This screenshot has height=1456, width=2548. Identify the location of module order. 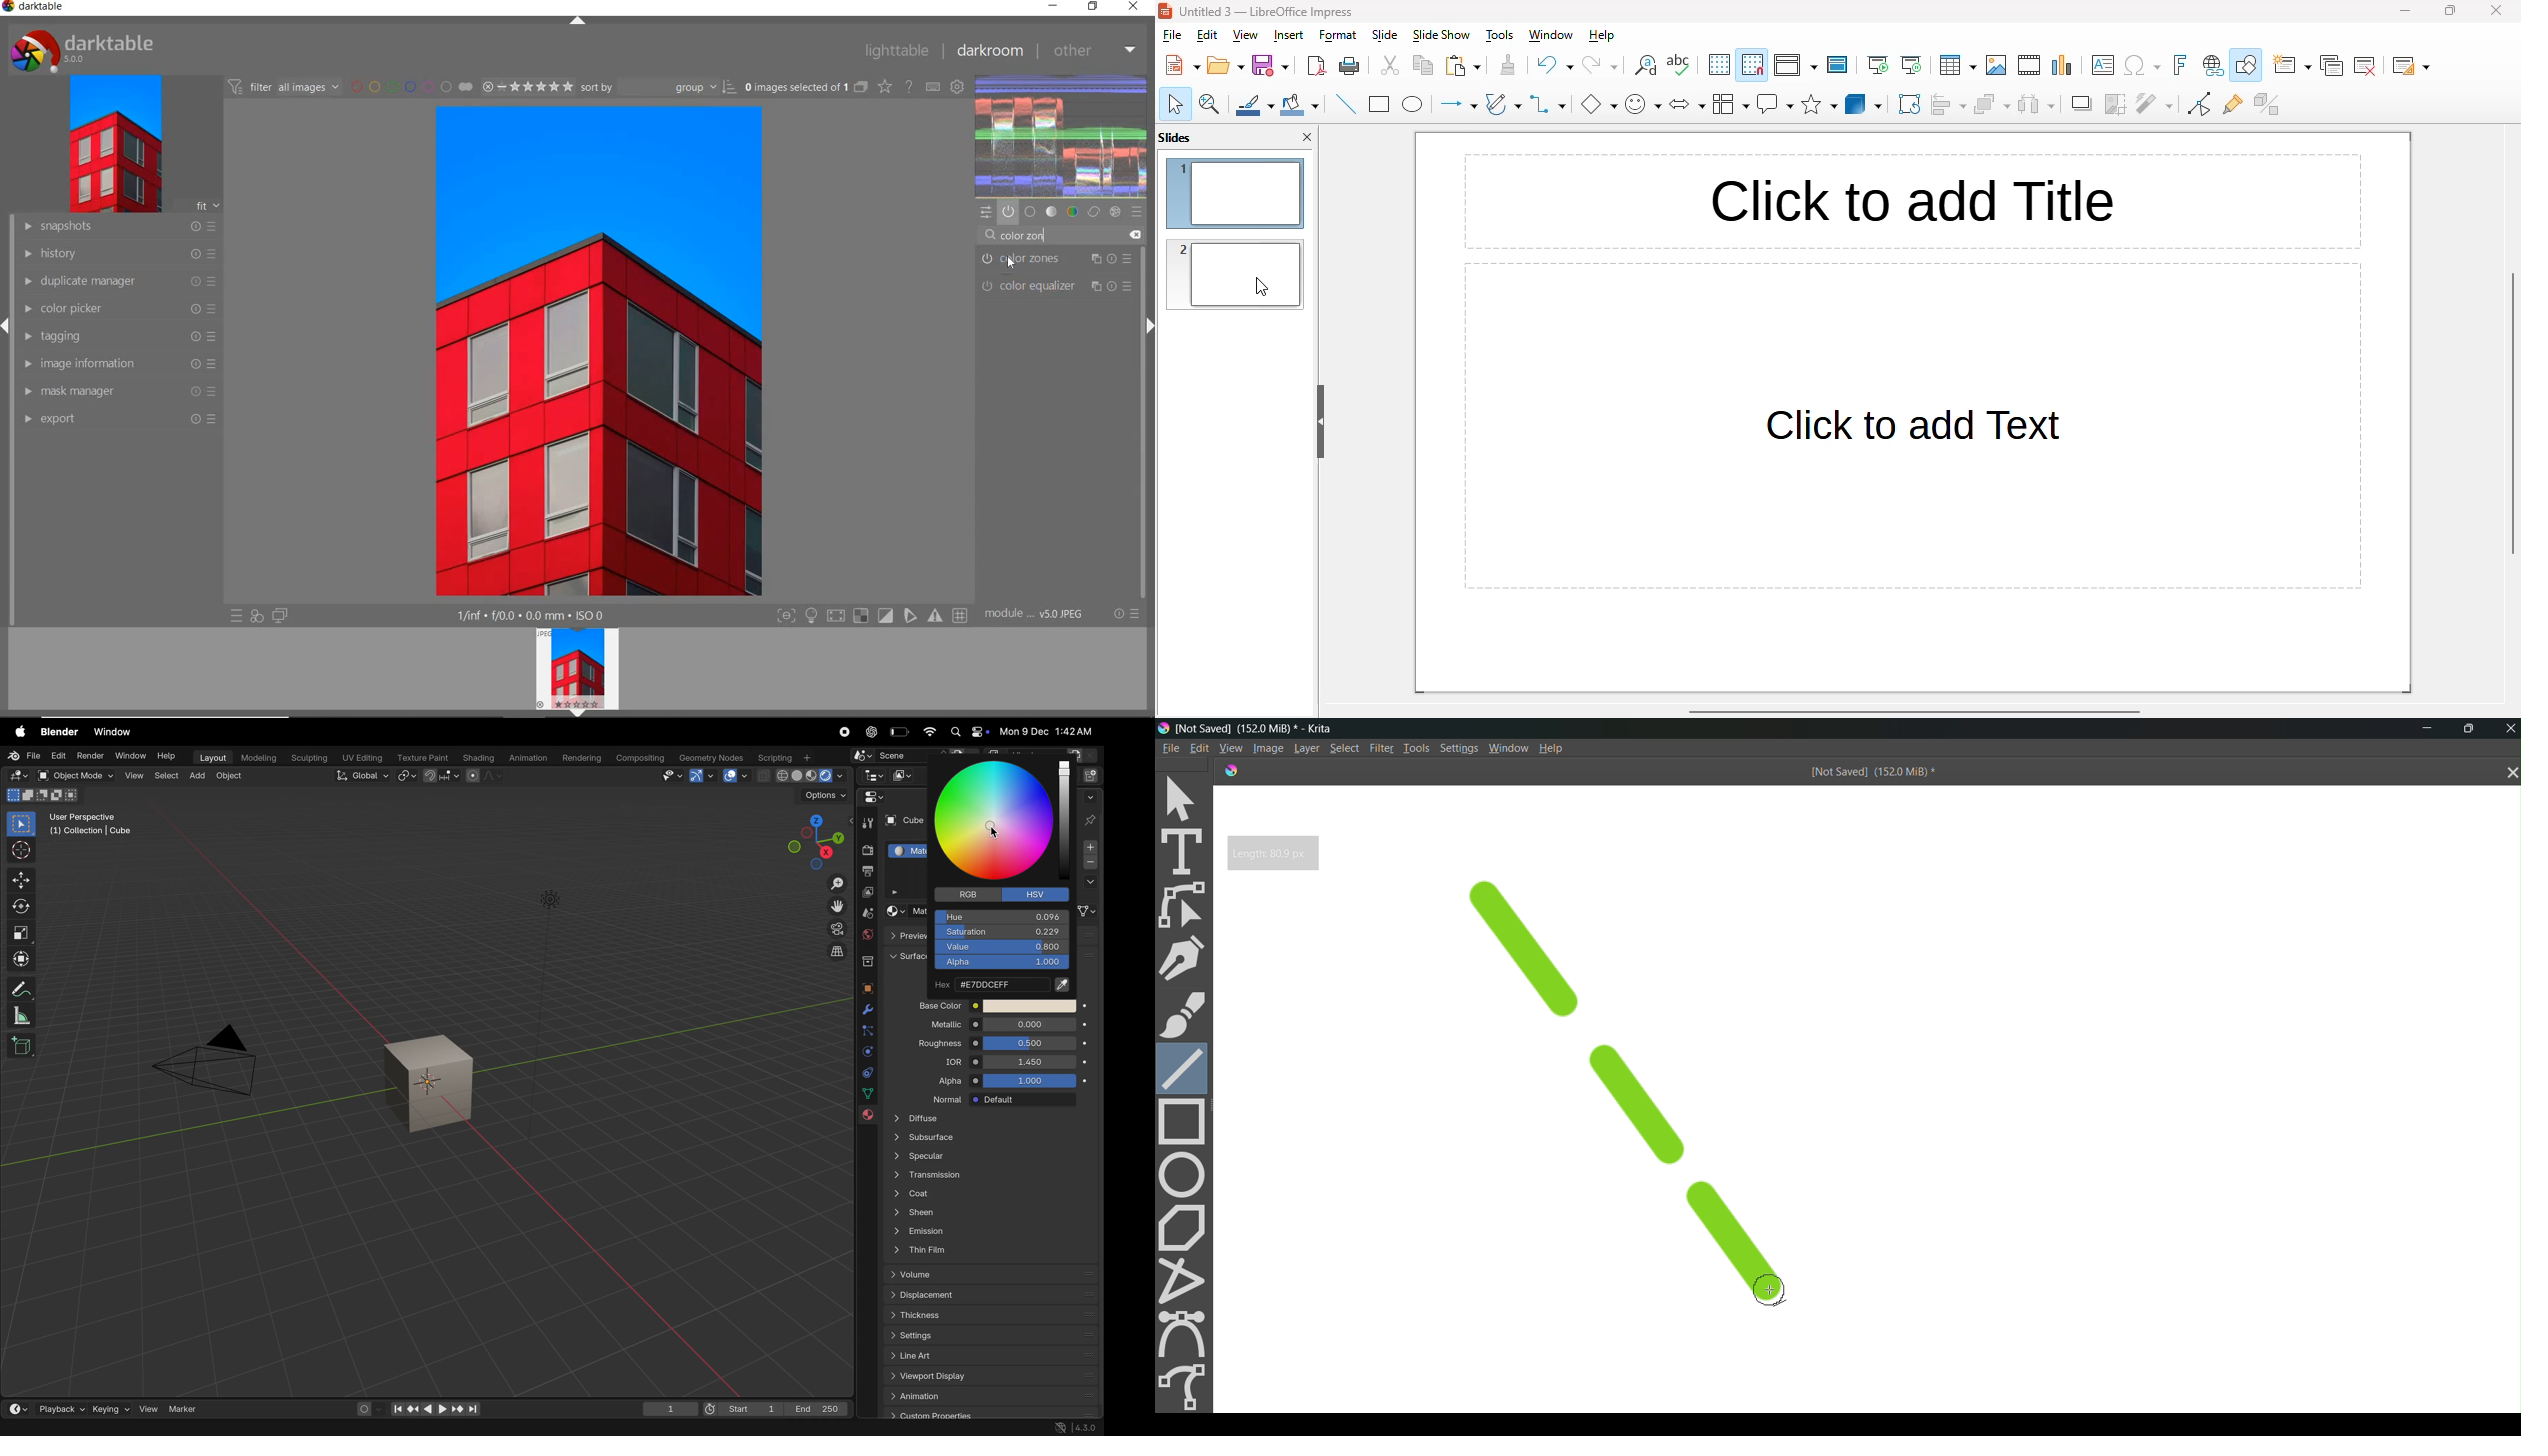
(1038, 615).